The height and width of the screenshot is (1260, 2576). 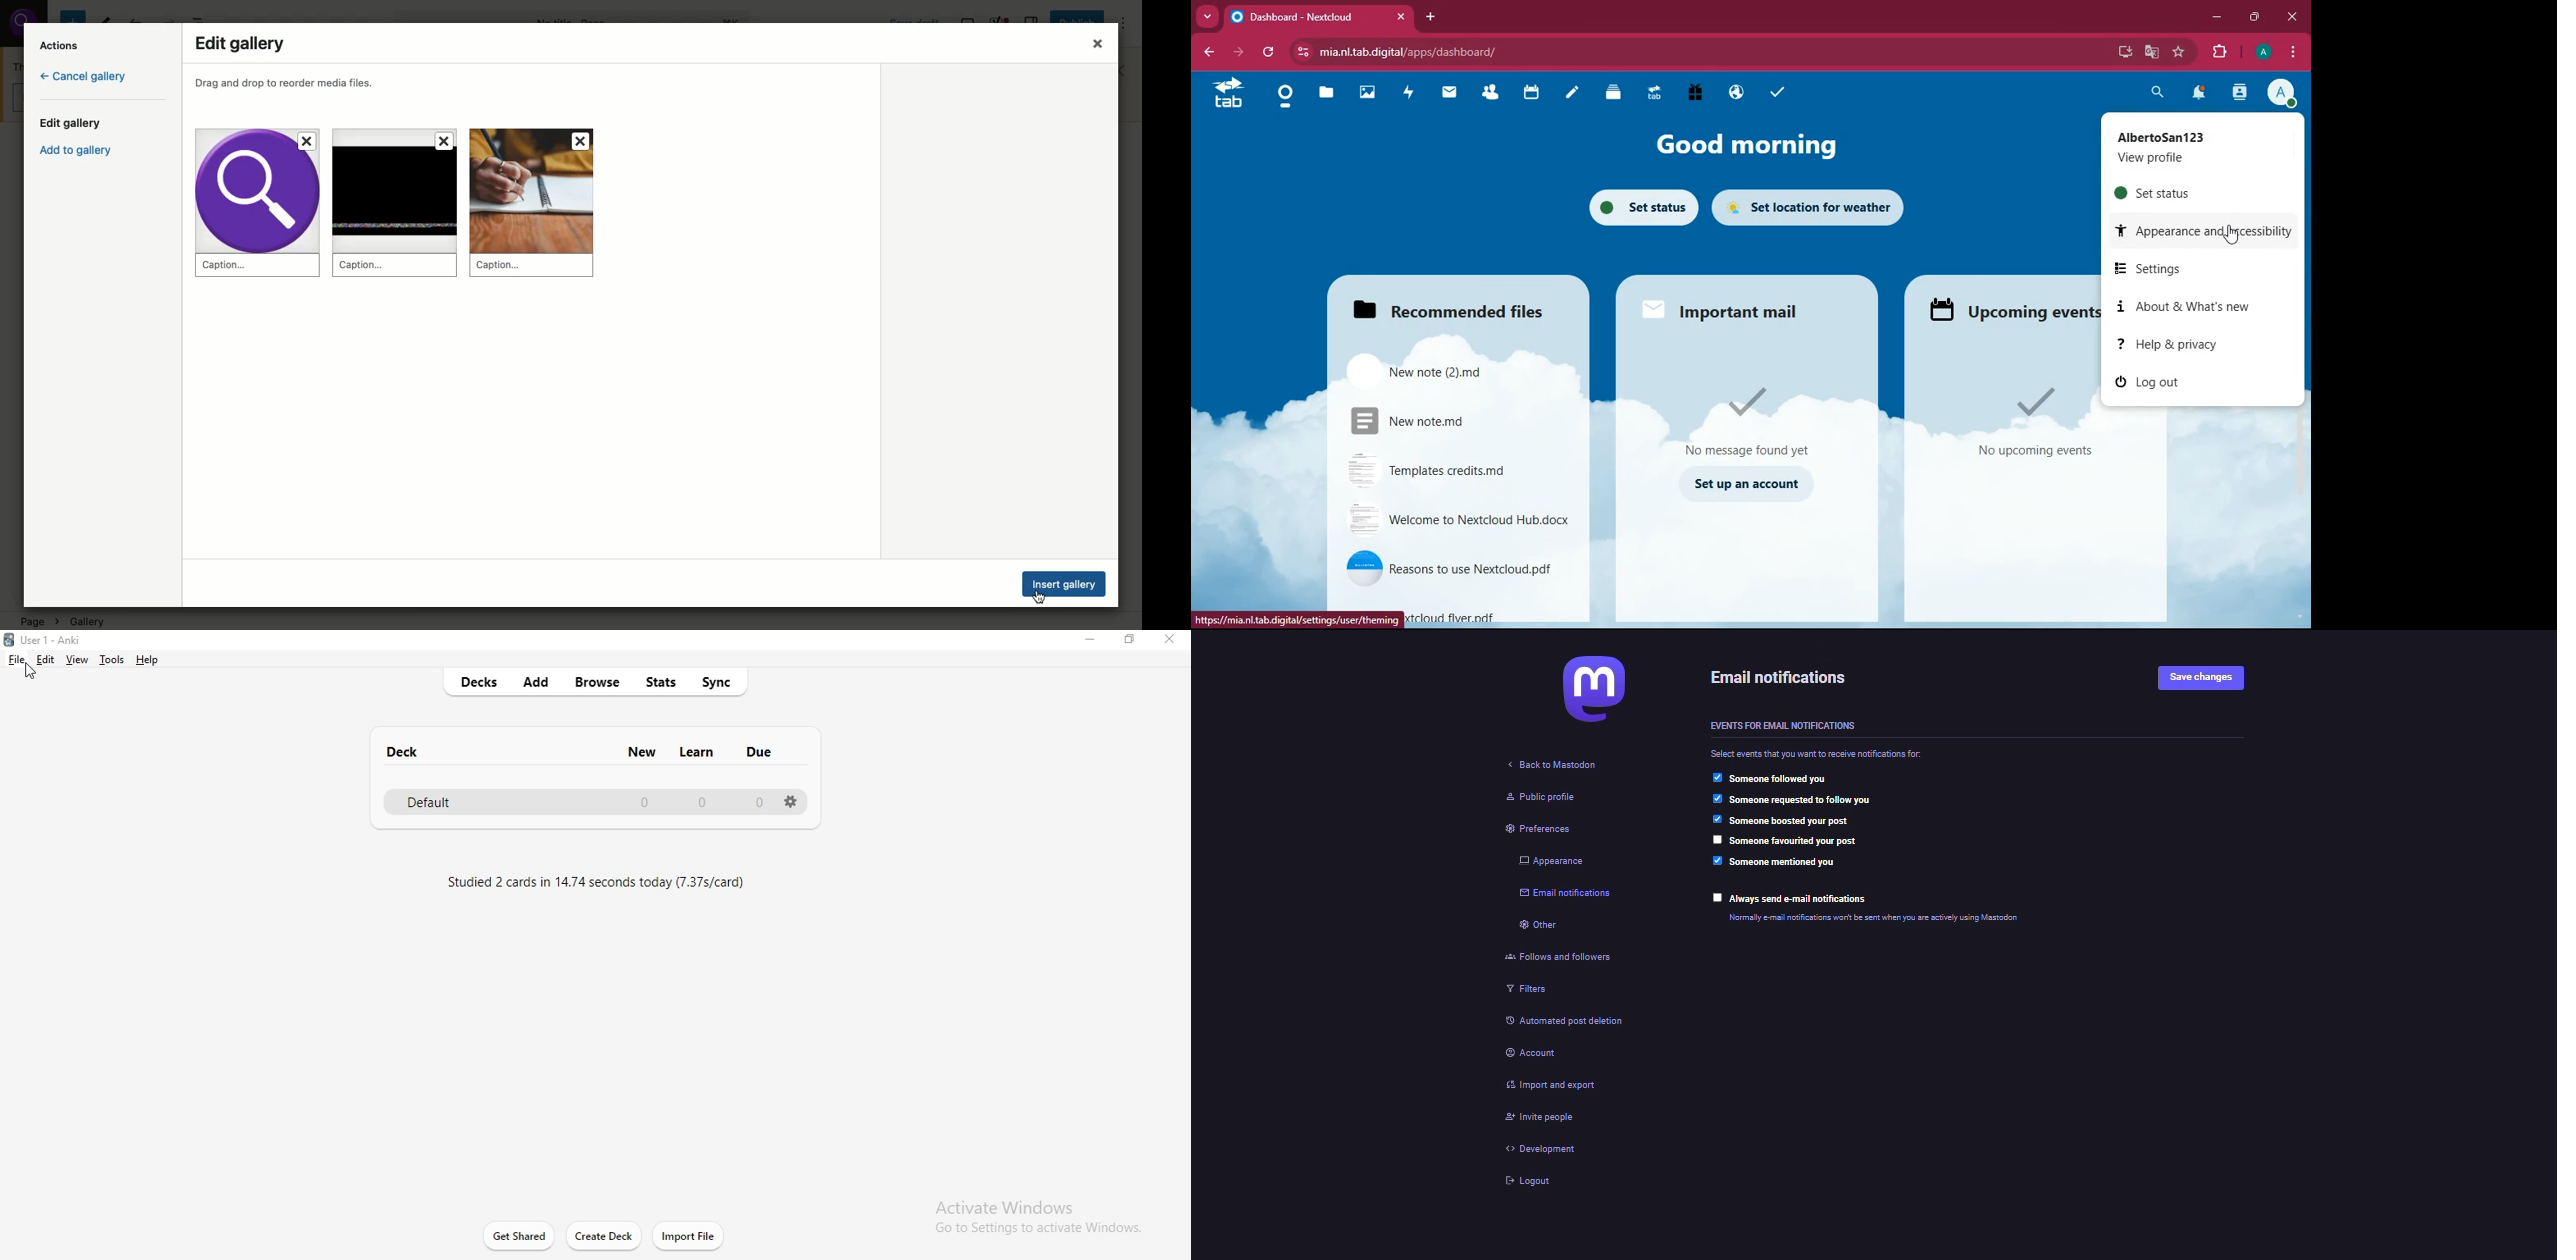 I want to click on url, so click(x=1427, y=52).